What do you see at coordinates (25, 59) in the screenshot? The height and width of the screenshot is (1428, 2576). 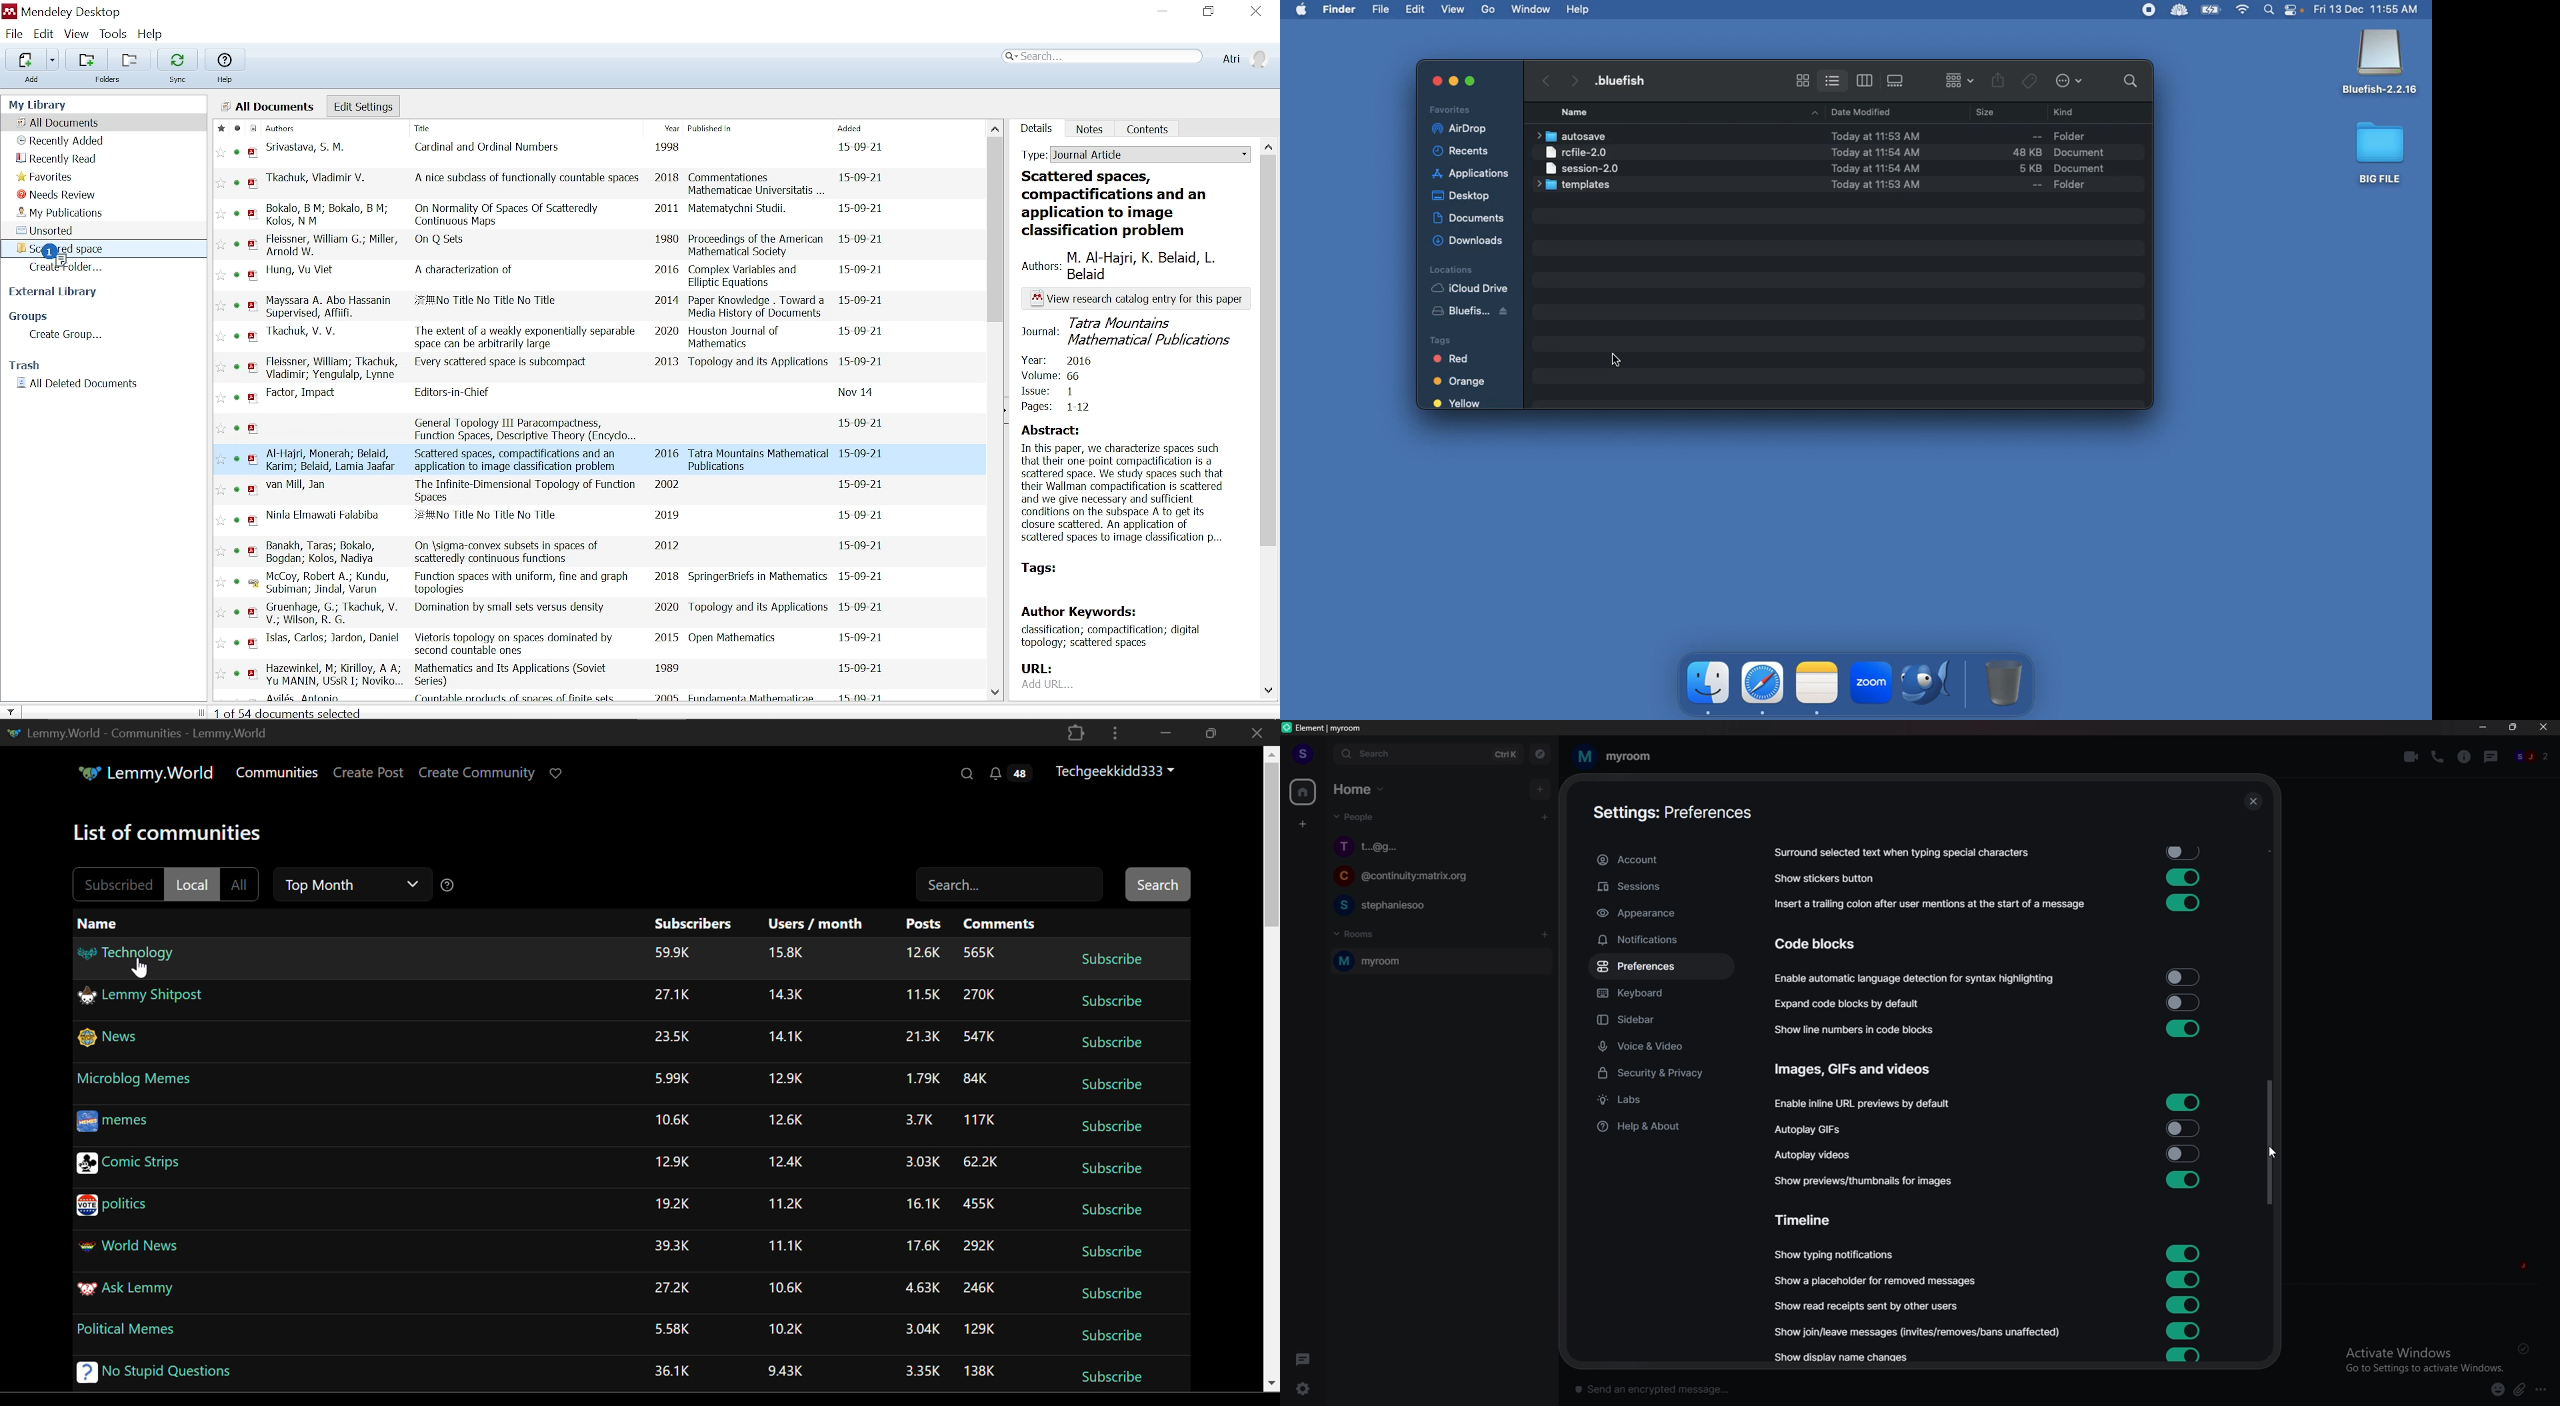 I see `Add files` at bounding box center [25, 59].